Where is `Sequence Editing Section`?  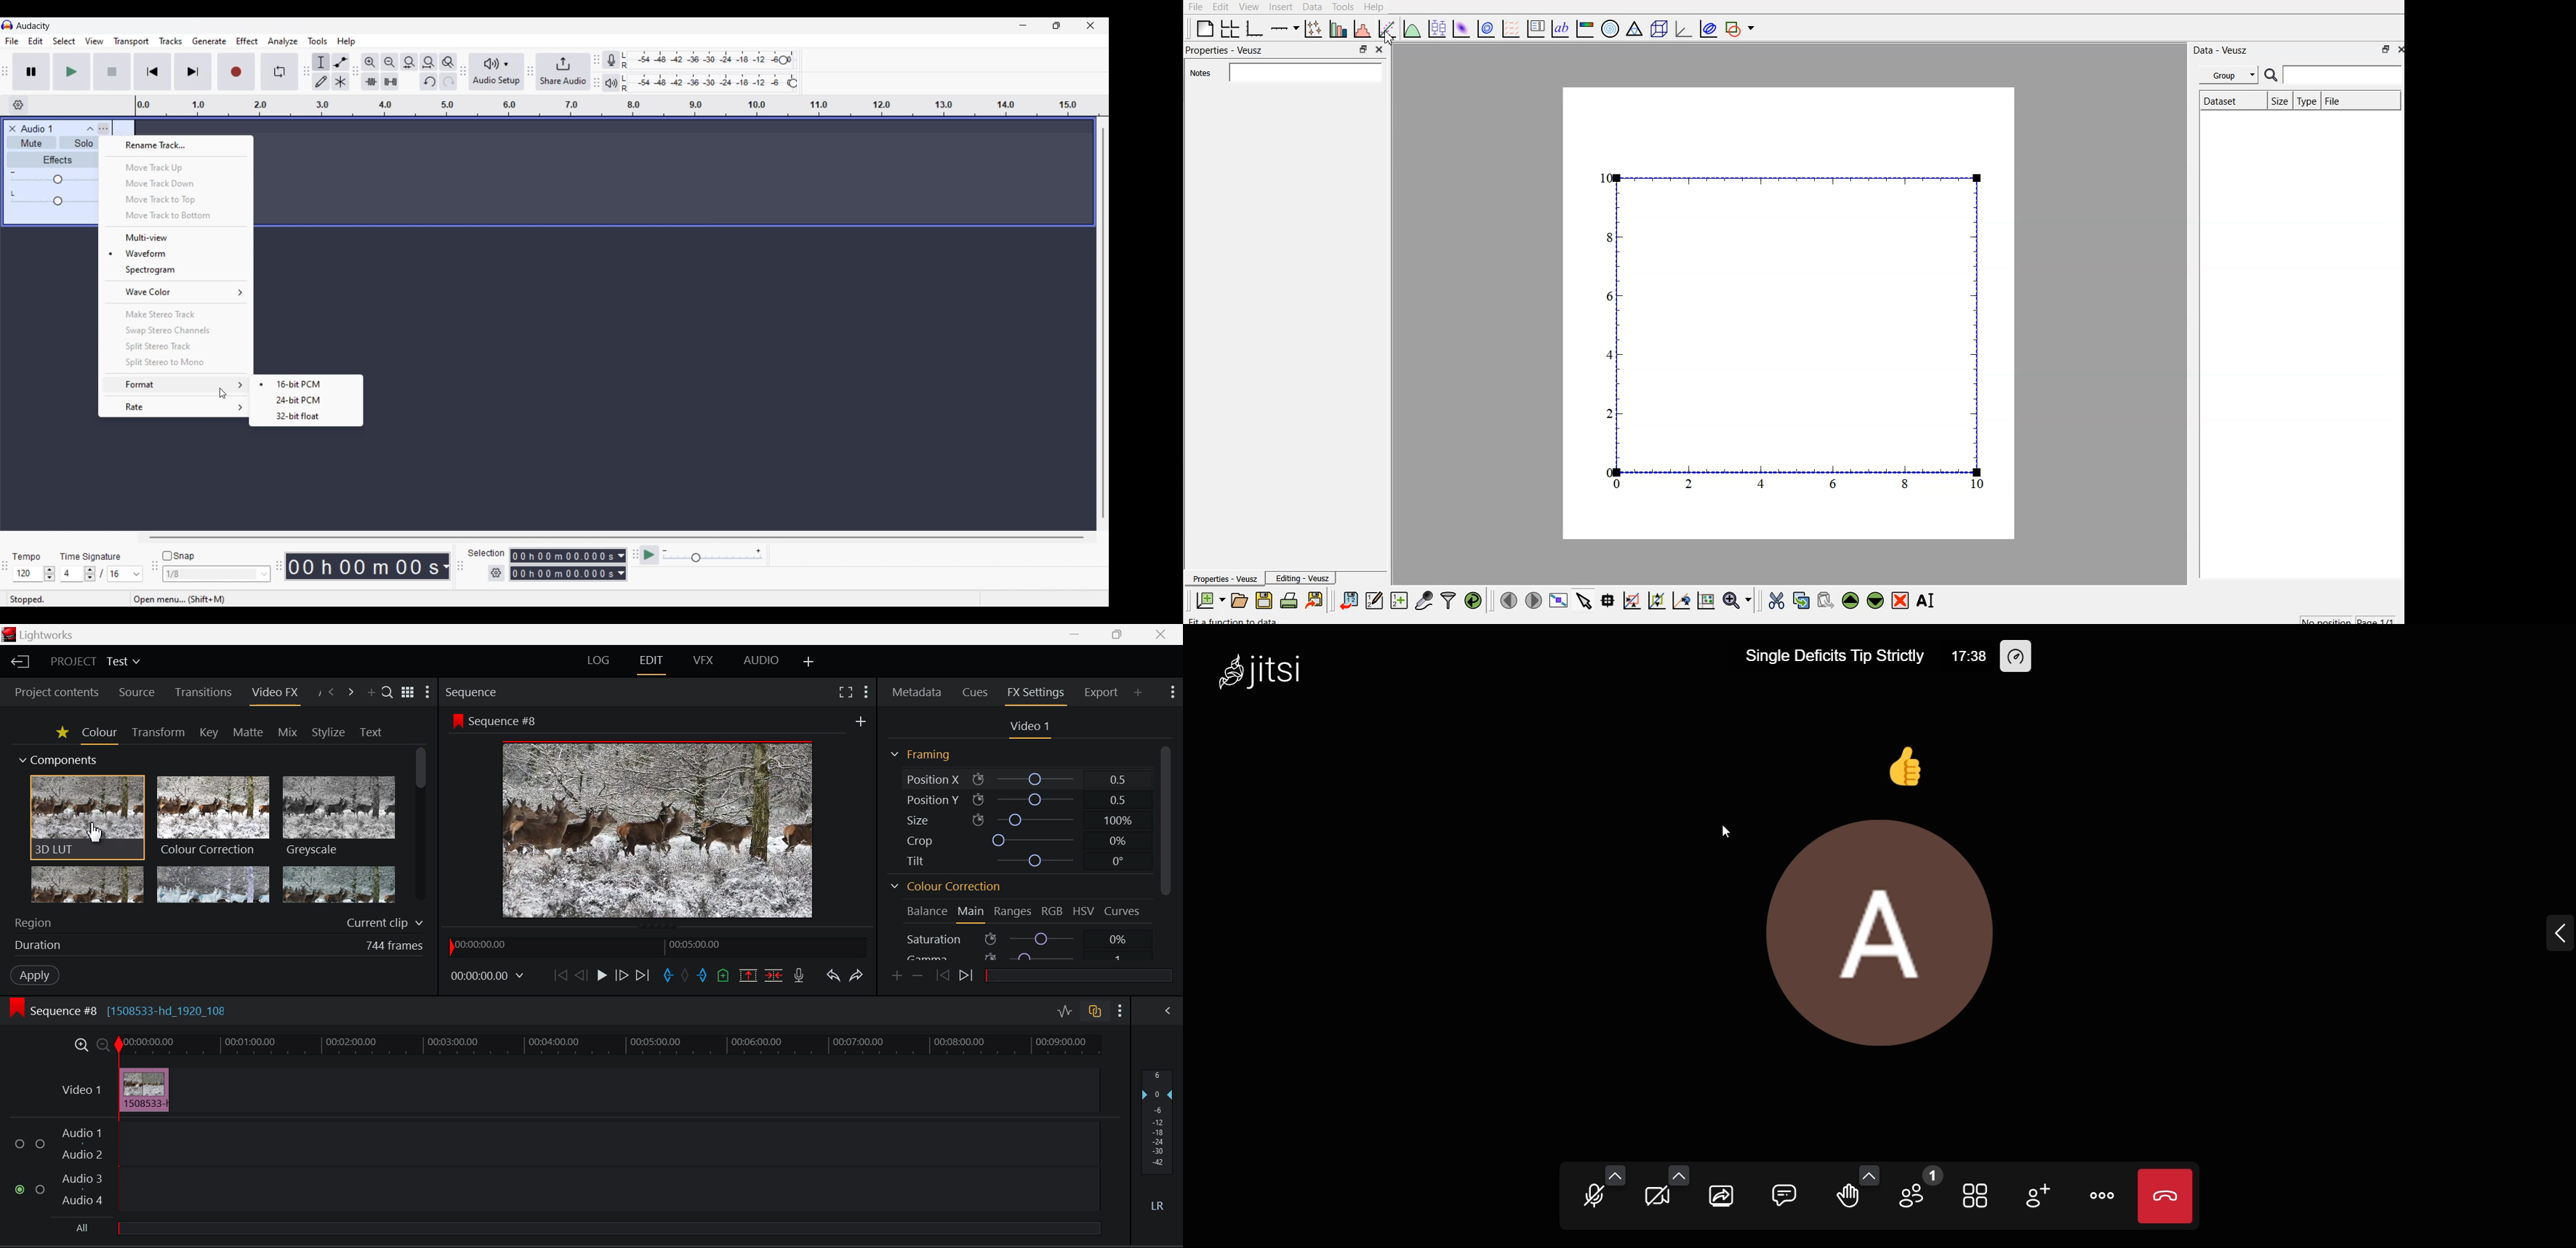
Sequence Editing Section is located at coordinates (123, 1011).